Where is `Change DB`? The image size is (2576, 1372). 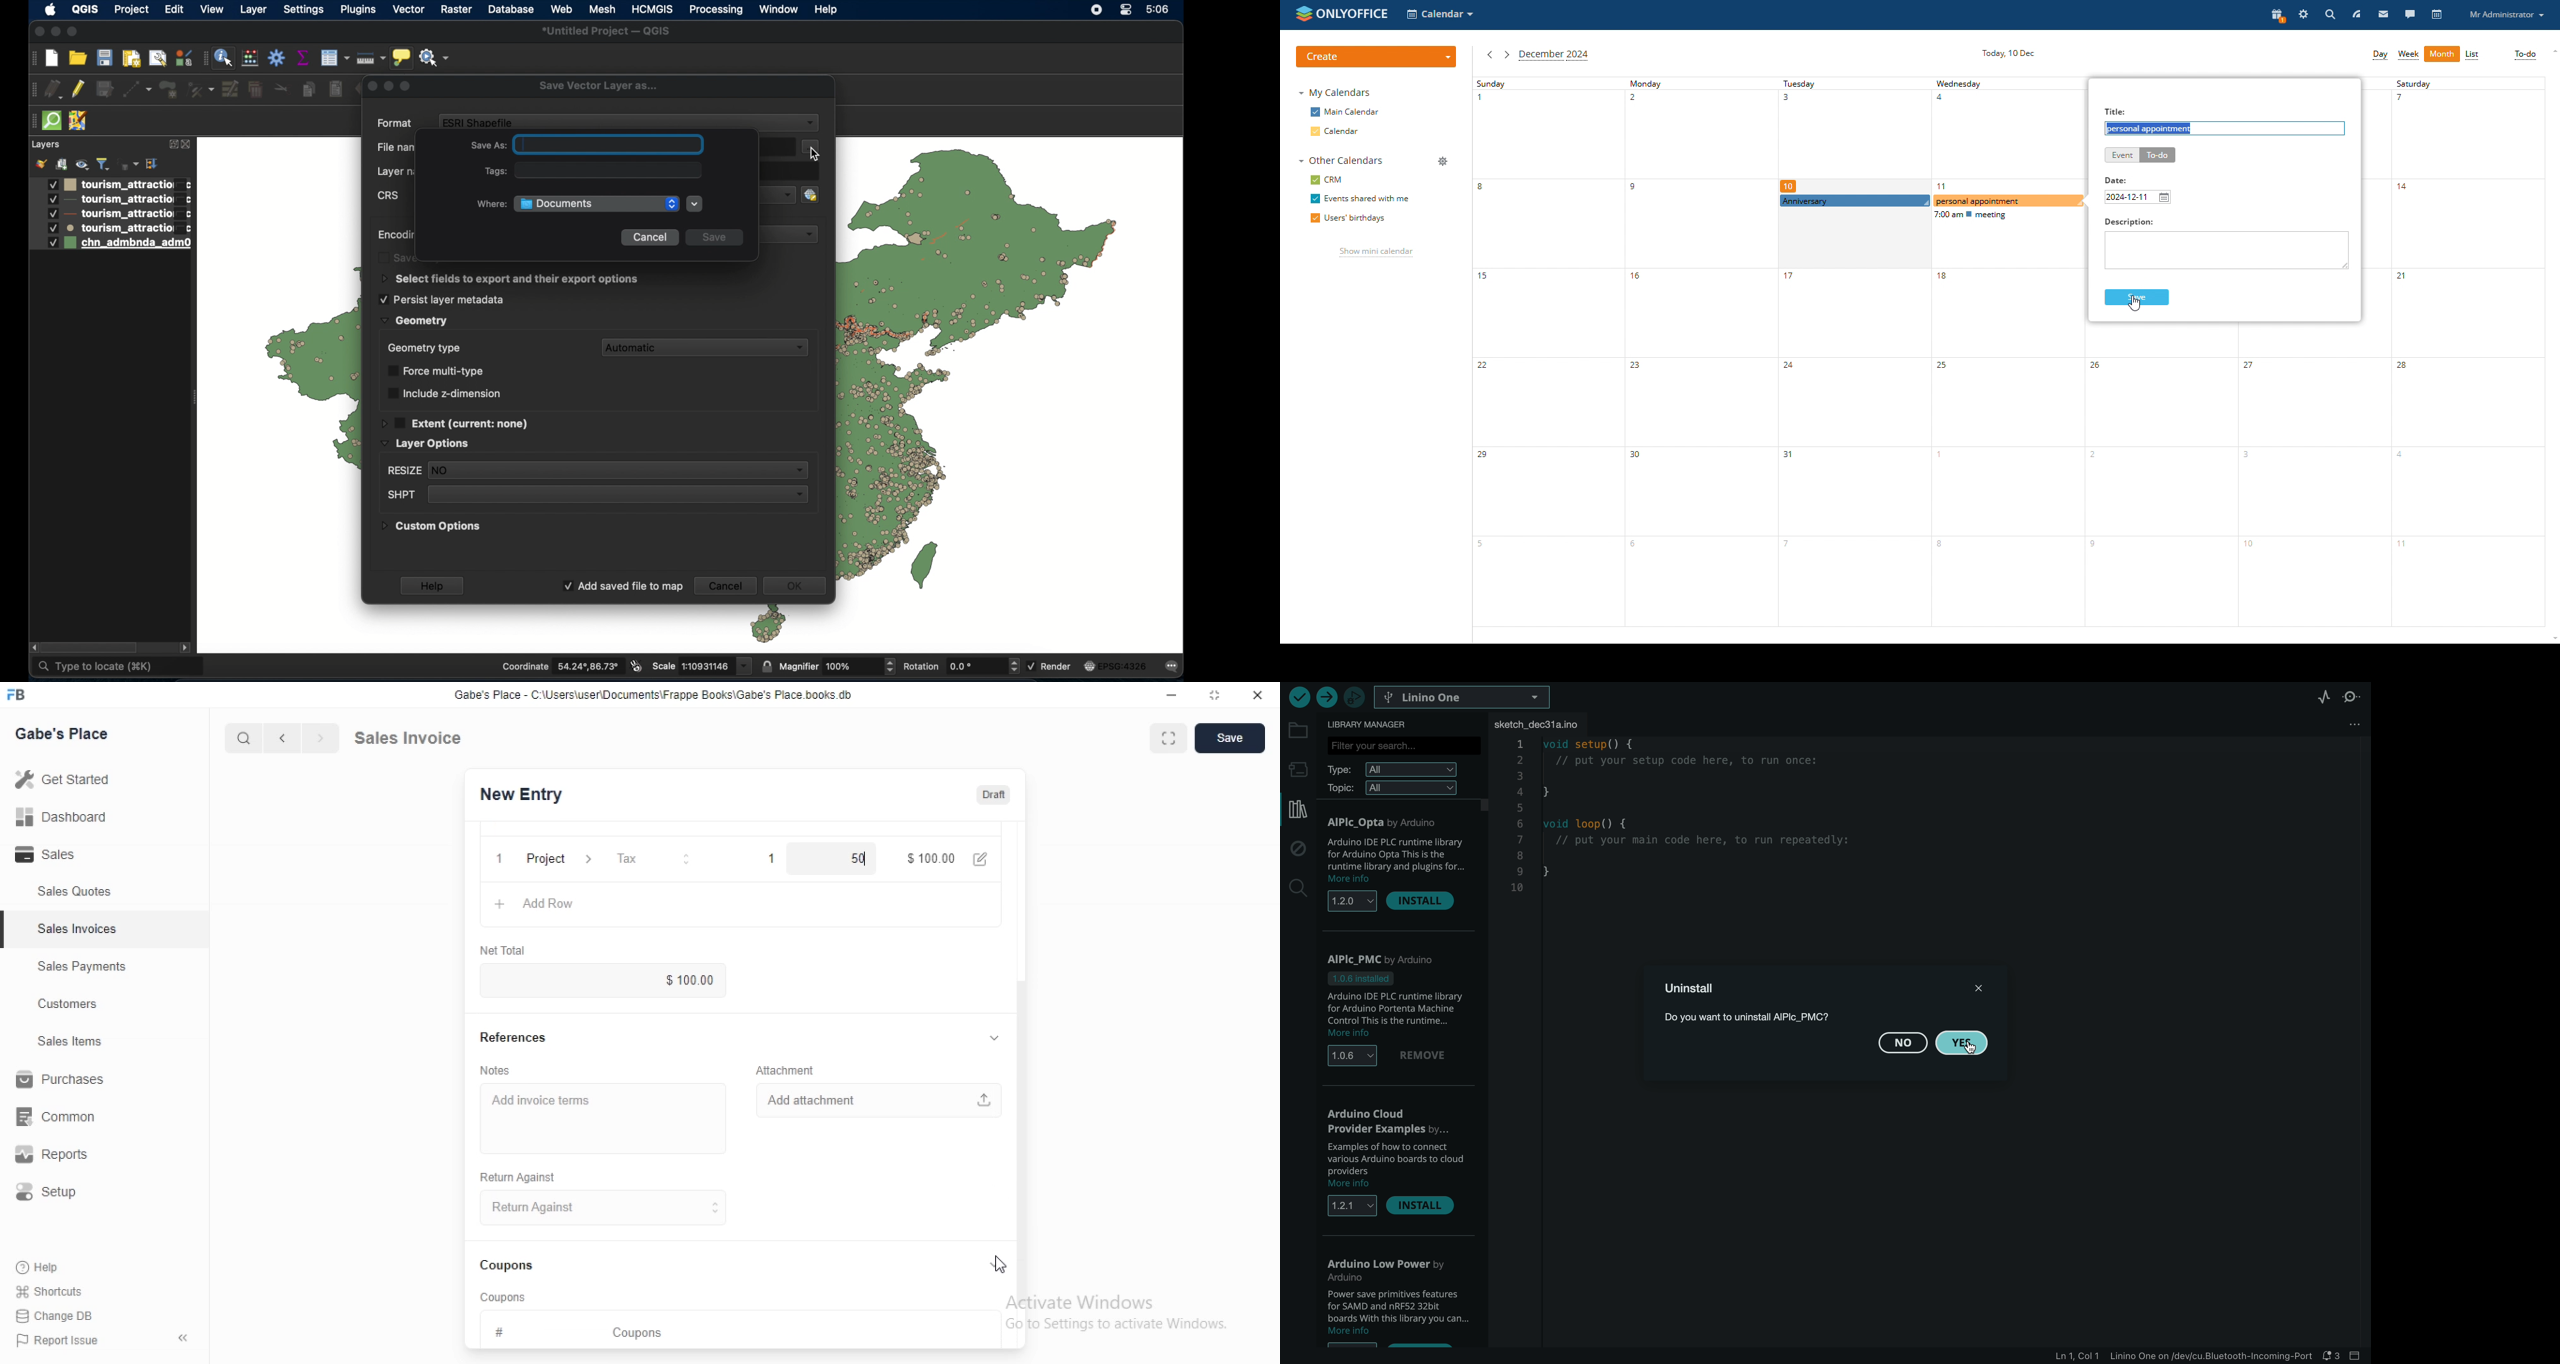 Change DB is located at coordinates (58, 1317).